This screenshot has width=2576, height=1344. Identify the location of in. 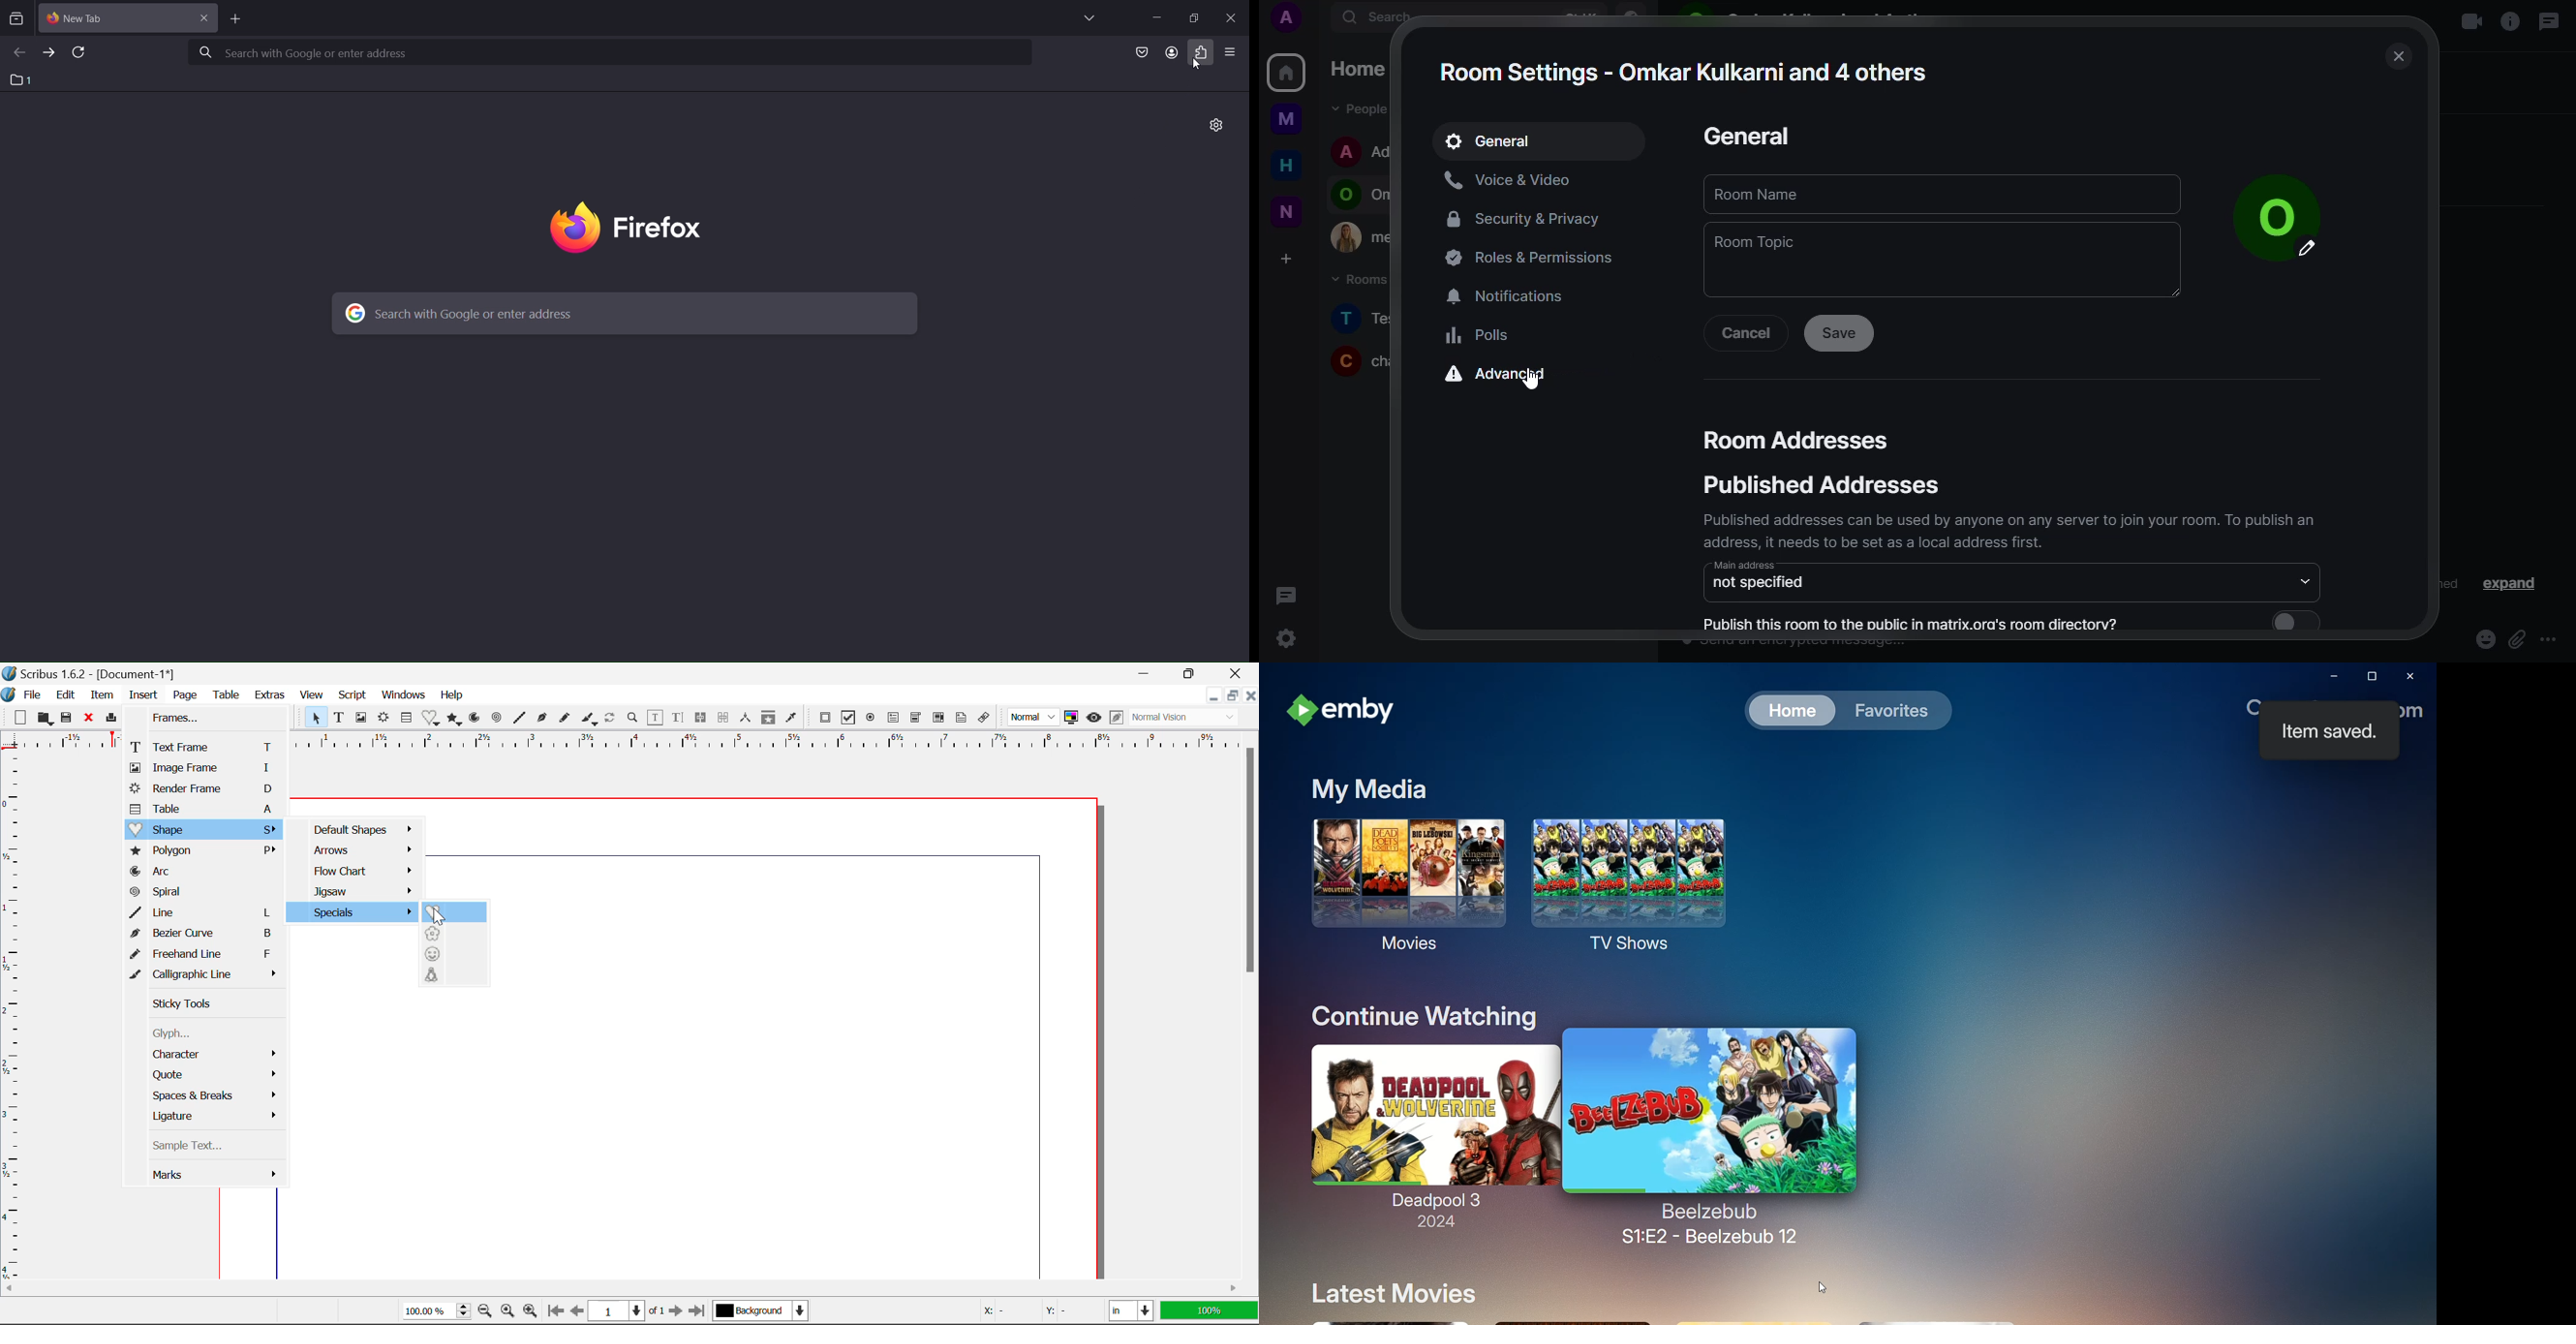
(1131, 1311).